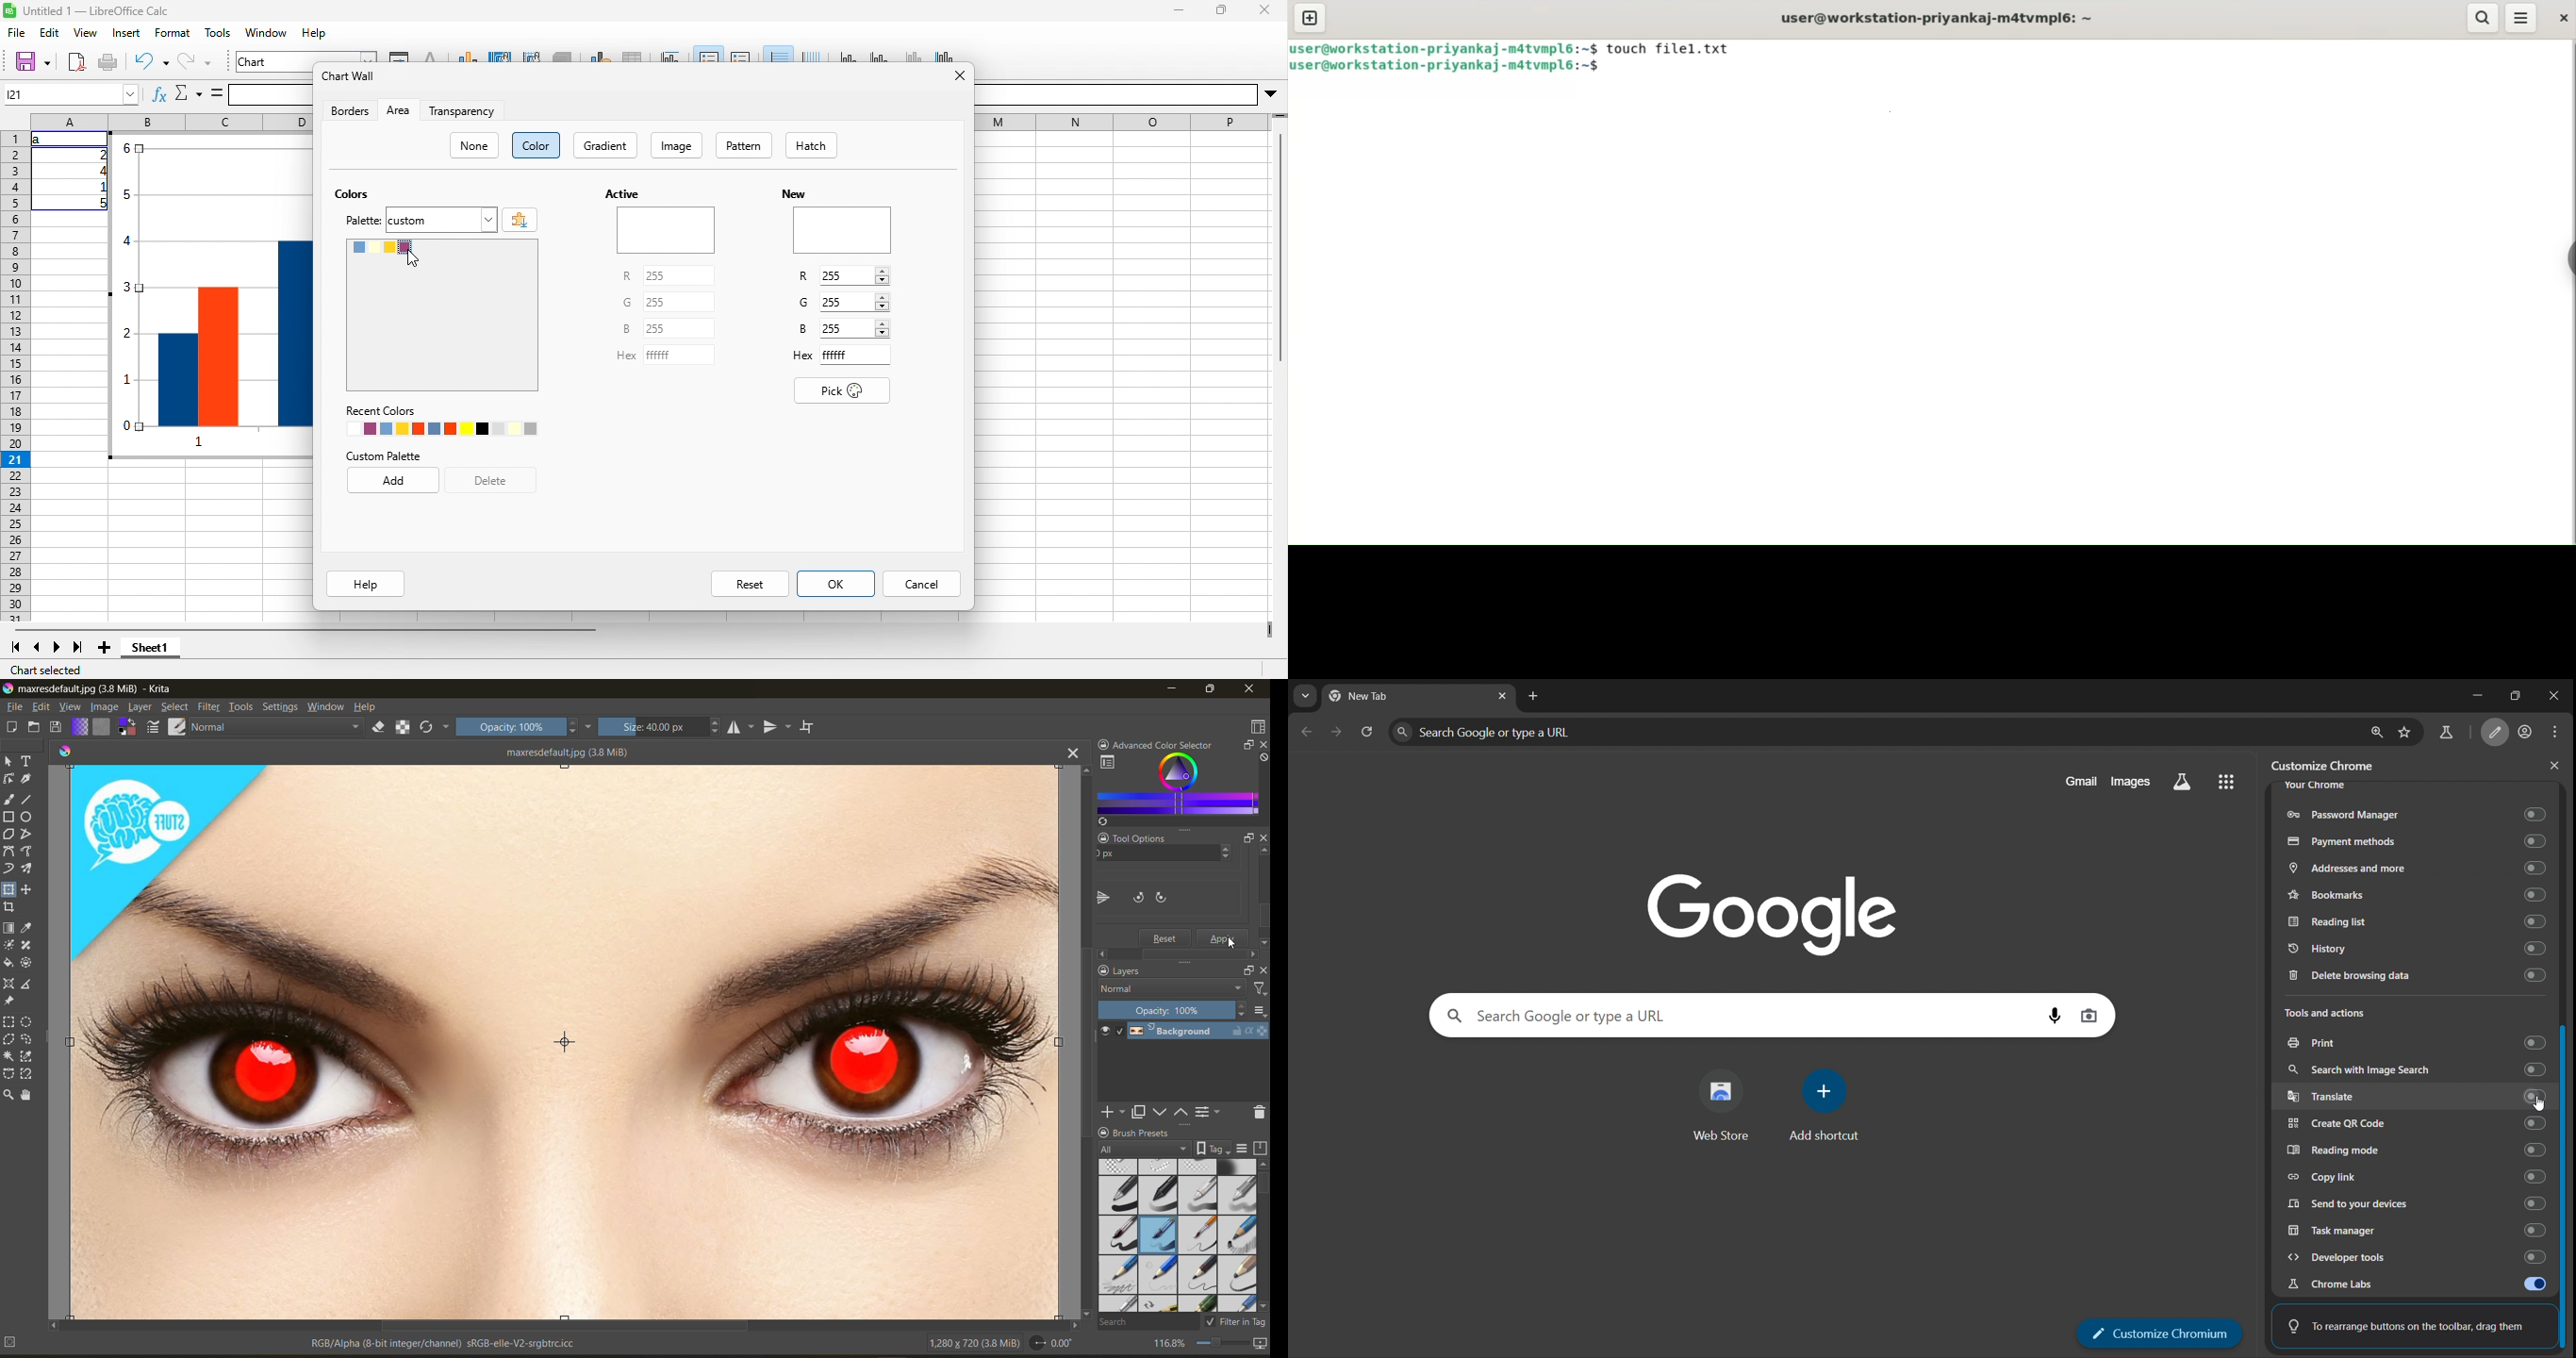  I want to click on rotate canvas clockwise, so click(1219, 899).